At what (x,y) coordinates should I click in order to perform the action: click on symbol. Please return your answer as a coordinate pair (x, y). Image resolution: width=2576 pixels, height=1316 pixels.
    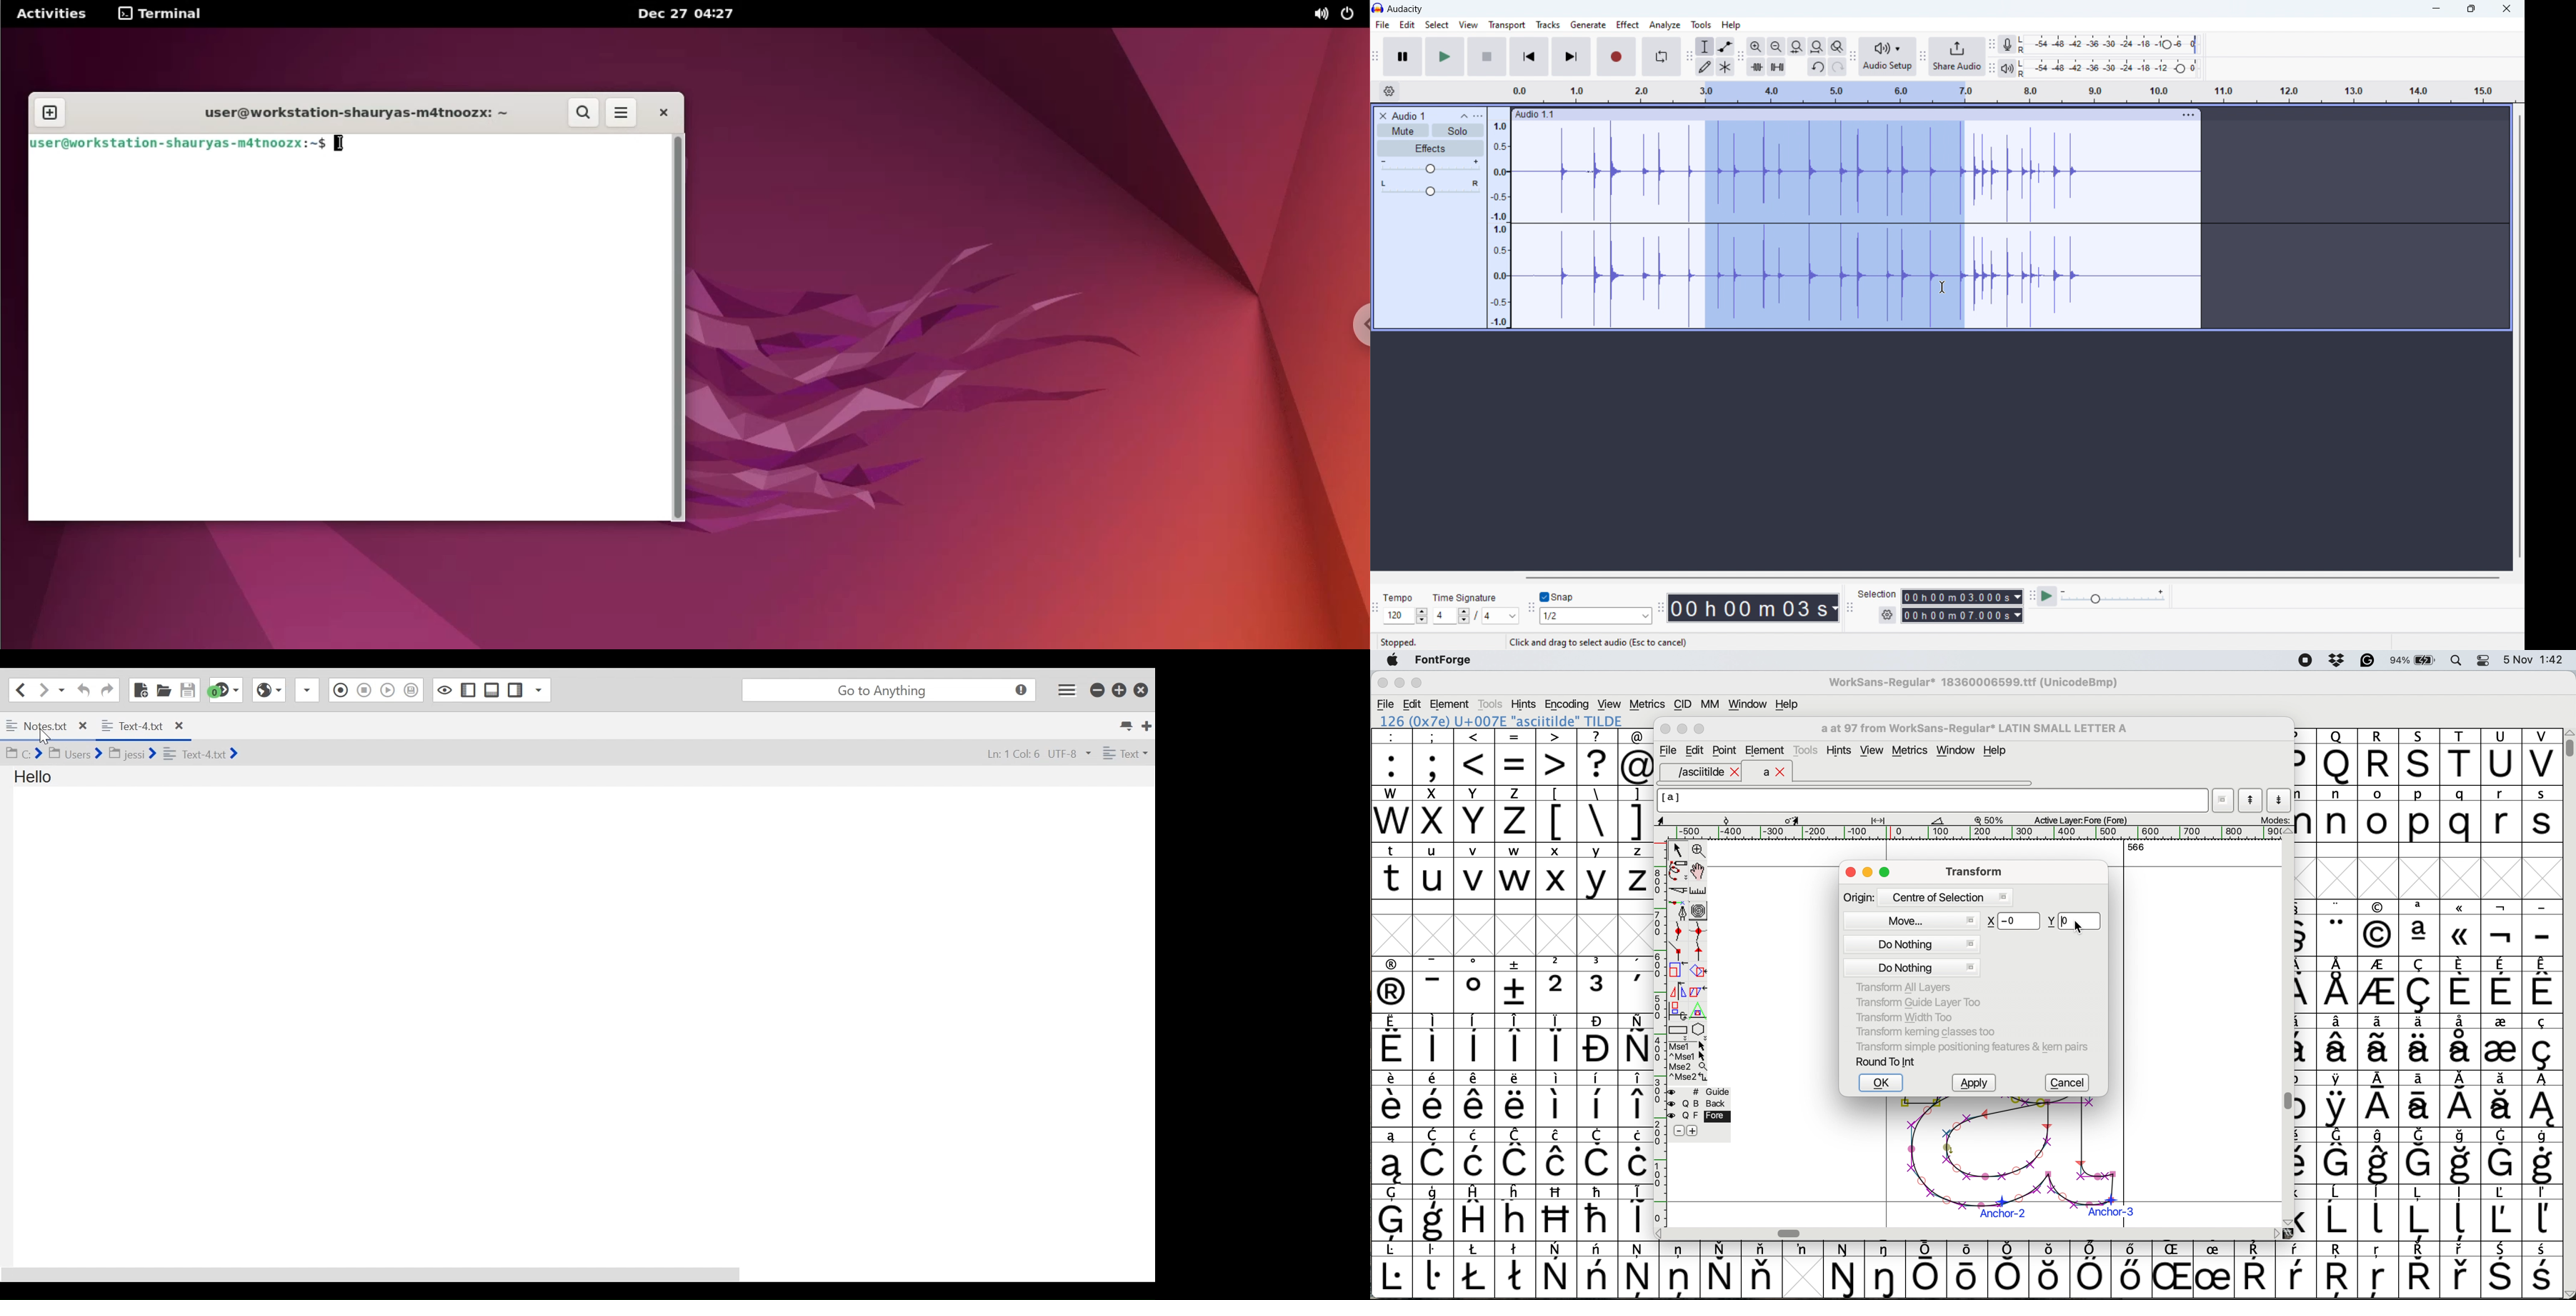
    Looking at the image, I should click on (1558, 1042).